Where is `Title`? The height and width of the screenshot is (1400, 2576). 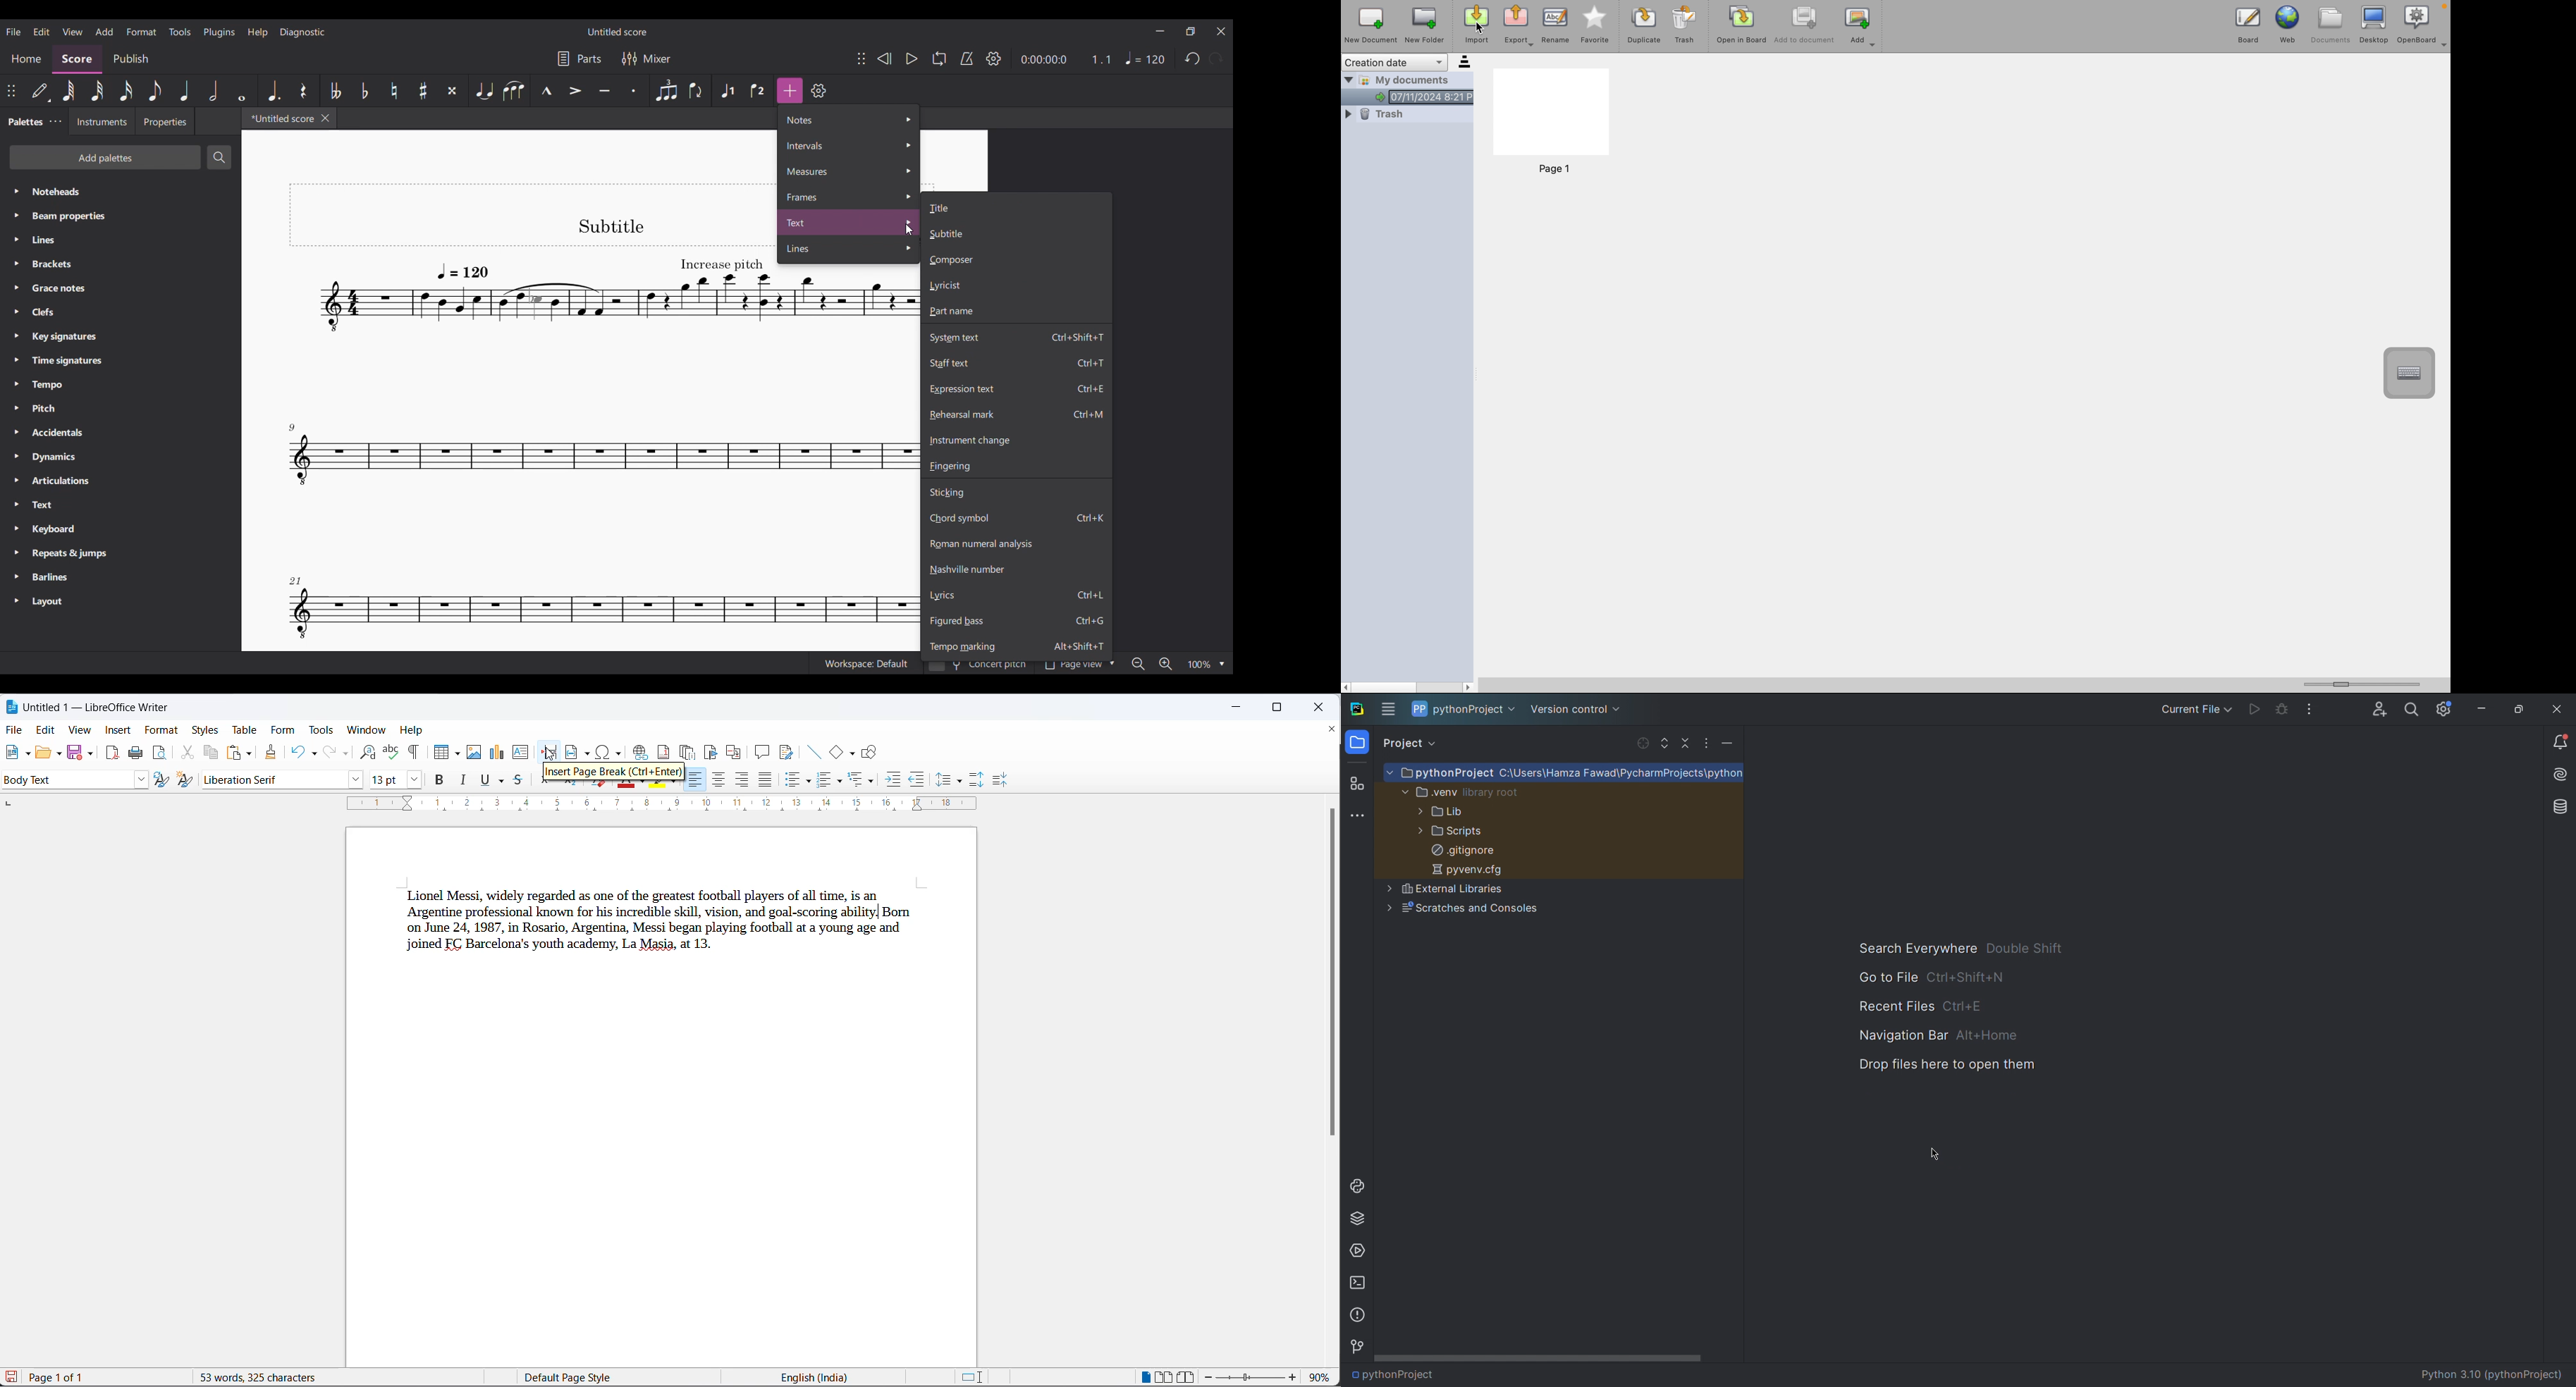
Title is located at coordinates (1016, 207).